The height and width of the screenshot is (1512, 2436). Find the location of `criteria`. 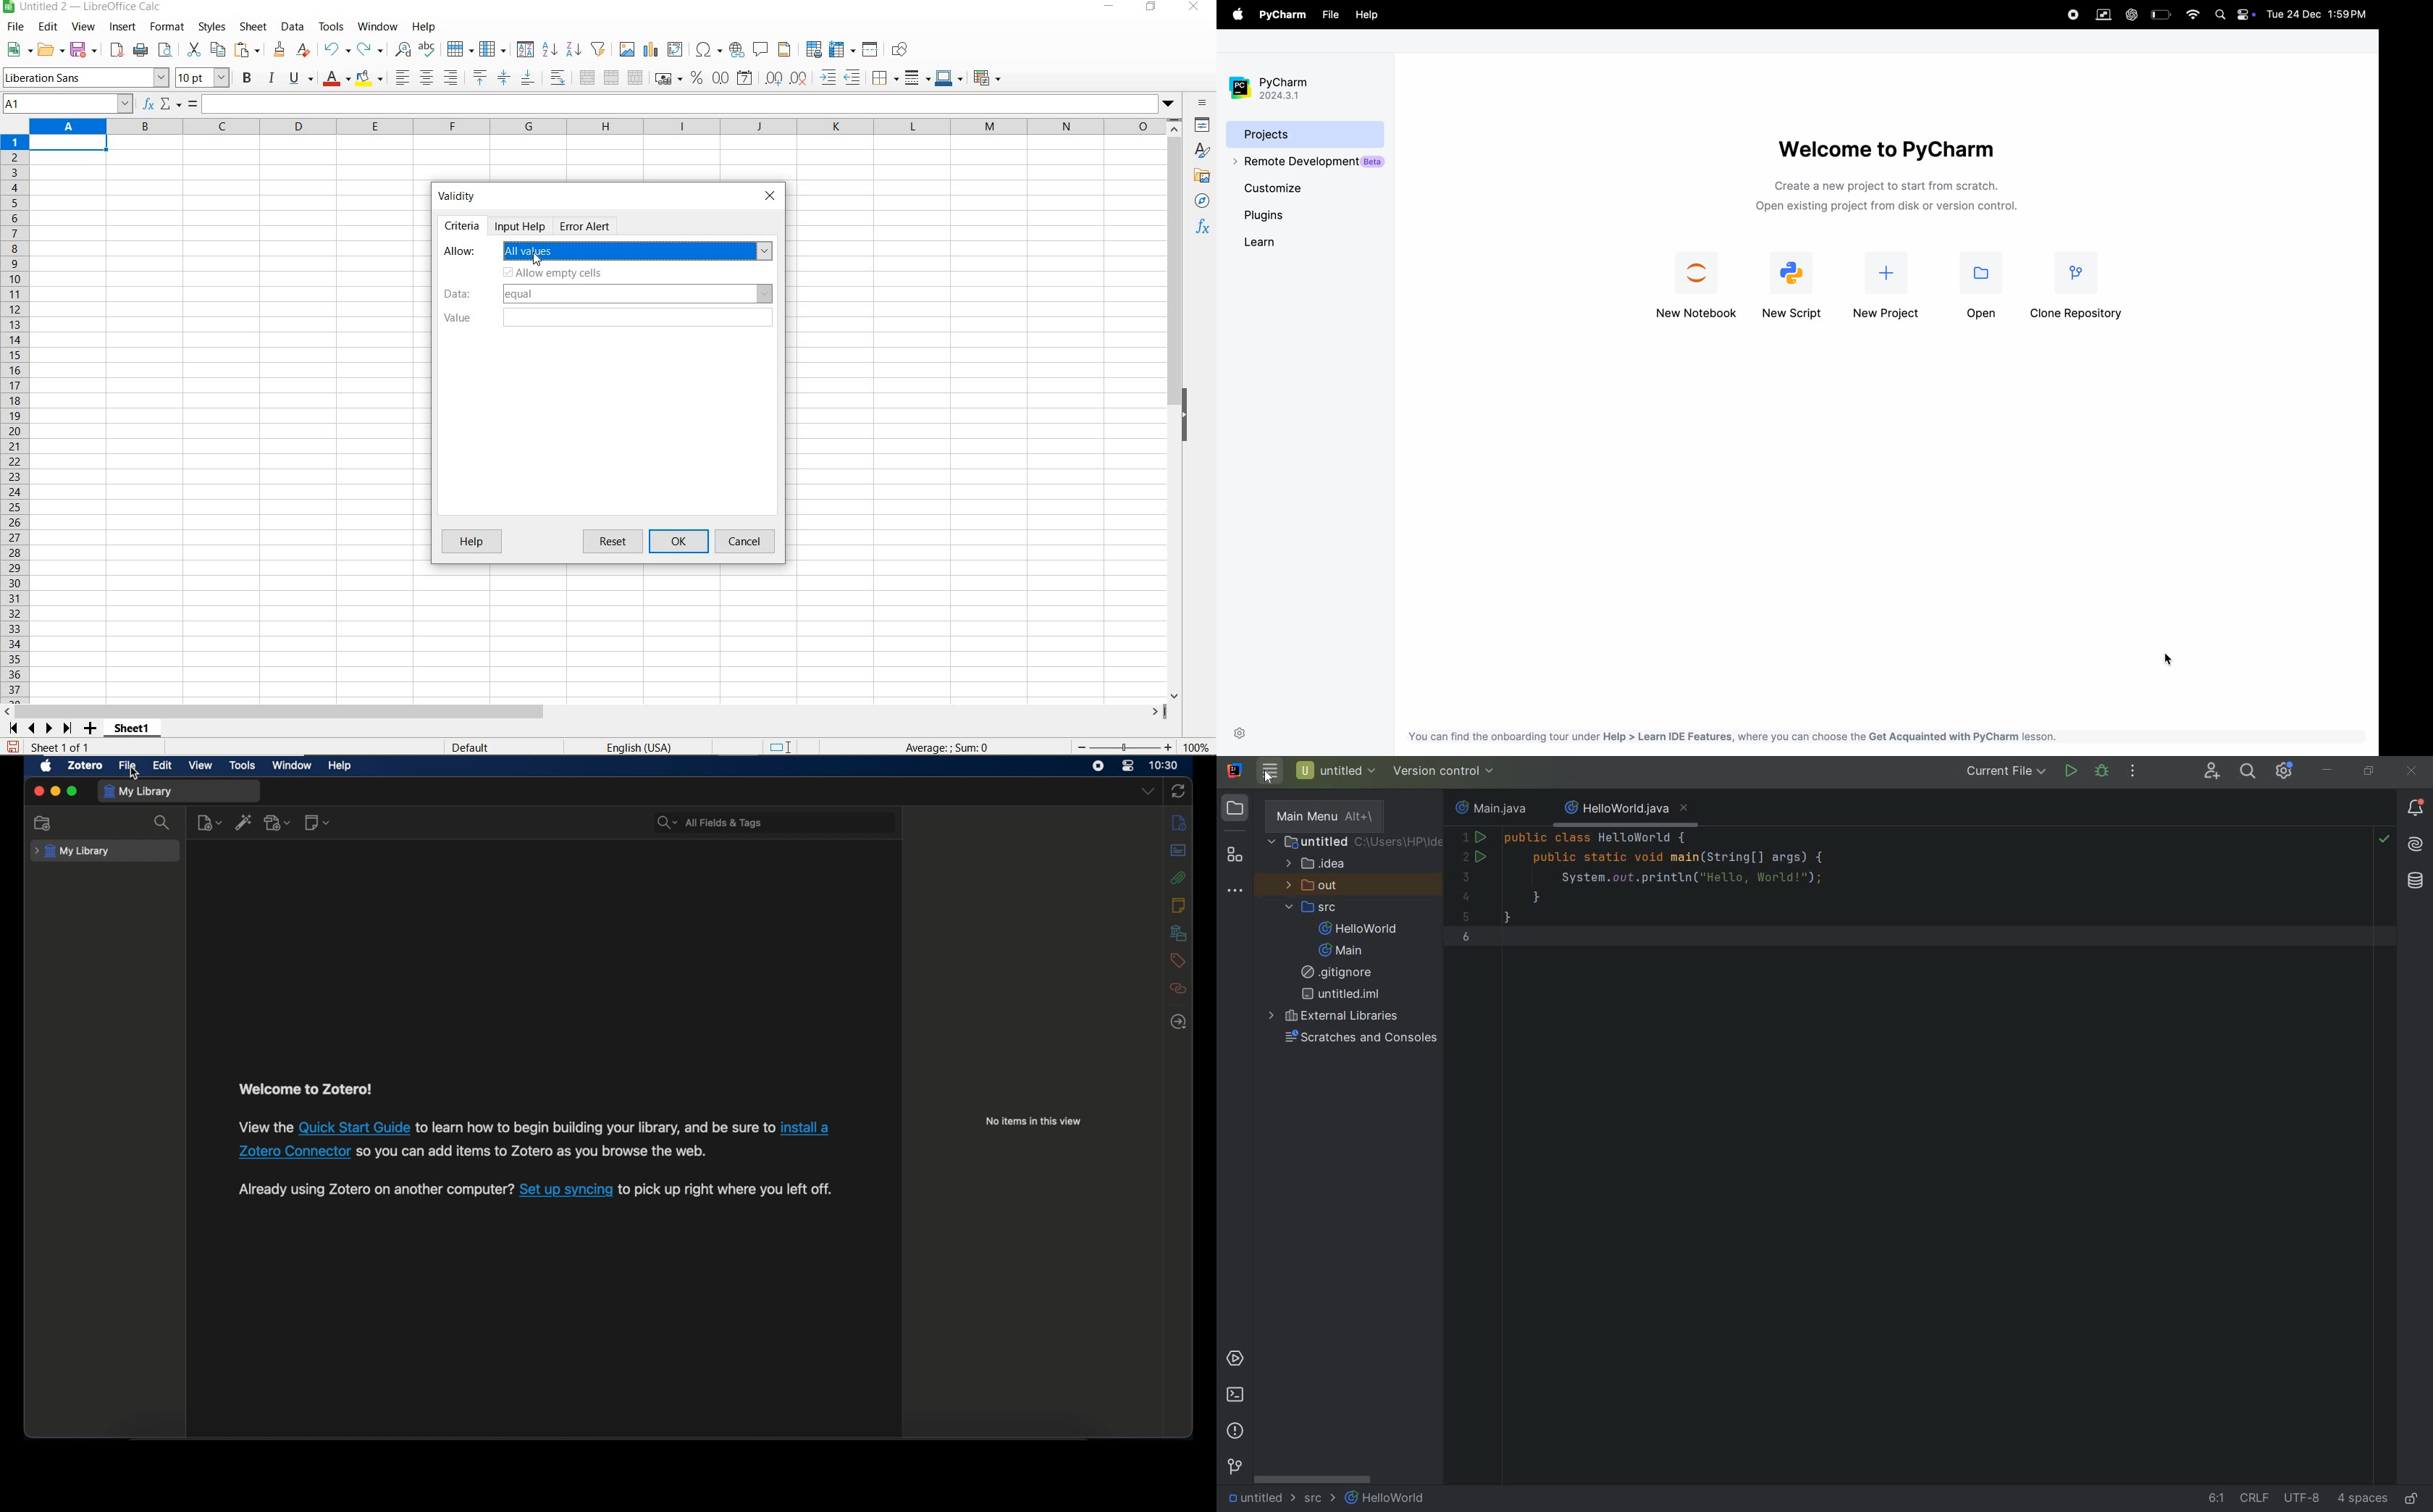

criteria is located at coordinates (461, 227).